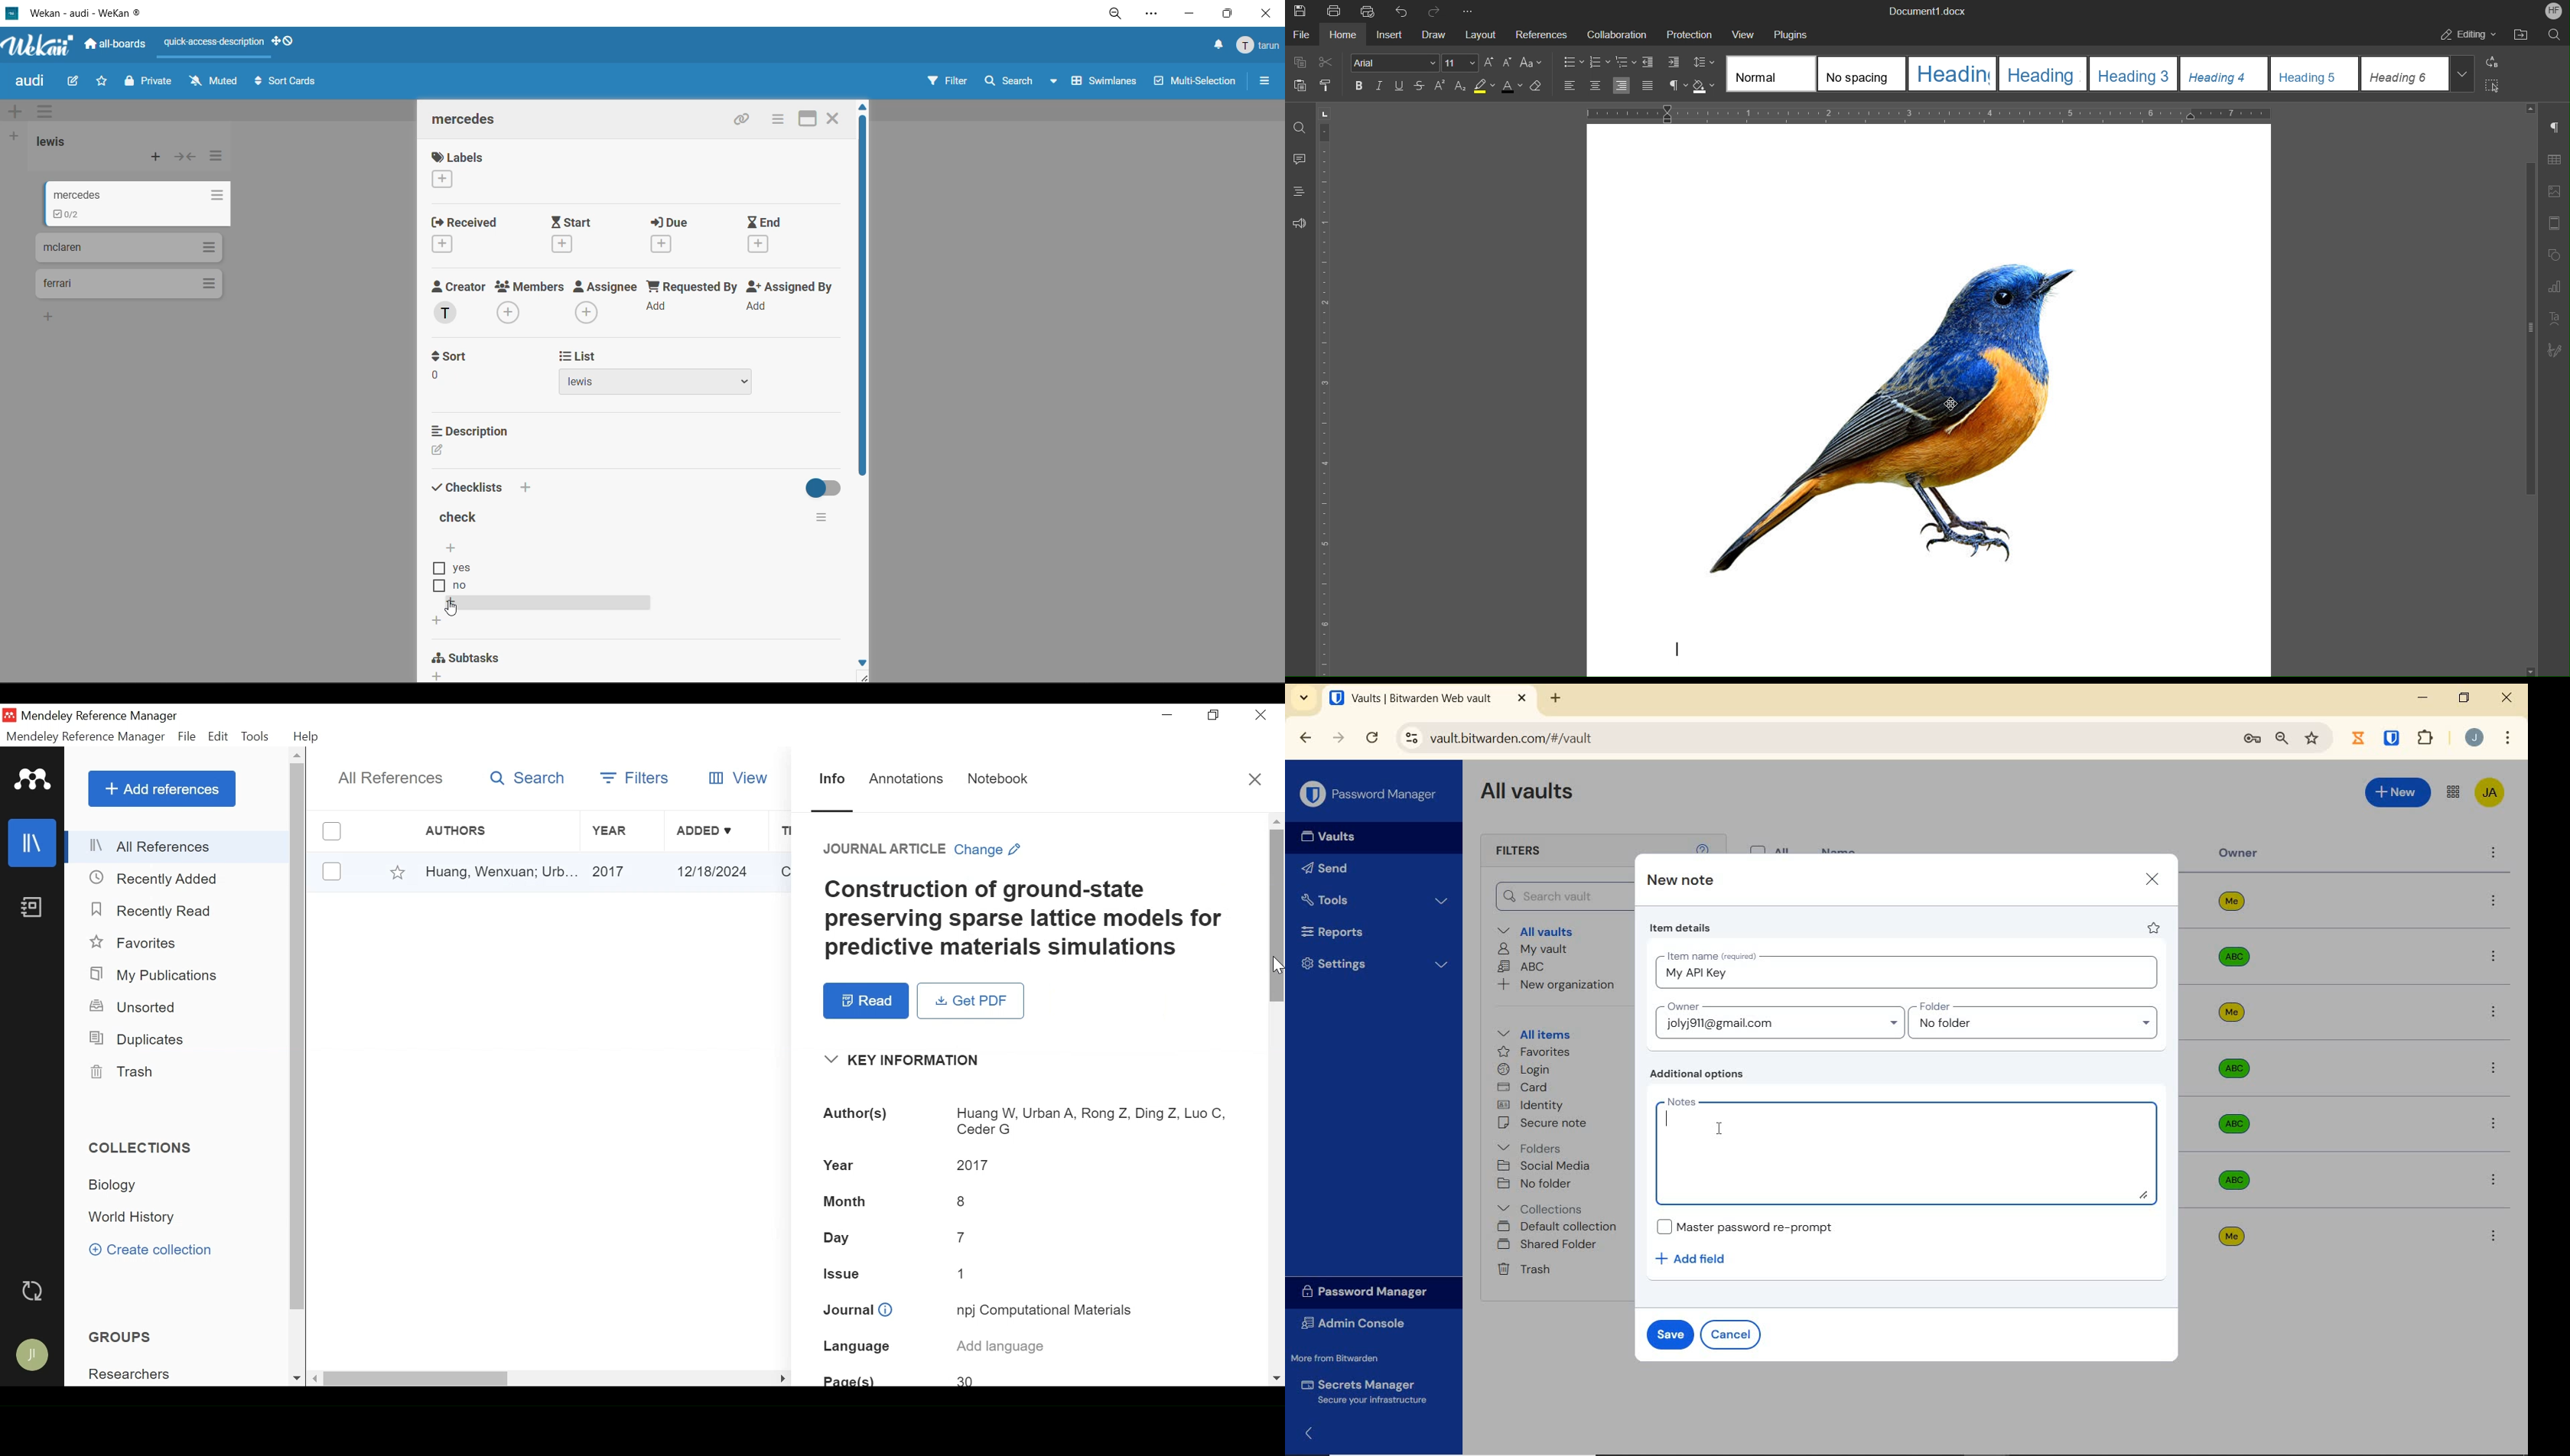 This screenshot has height=1456, width=2576. What do you see at coordinates (2252, 740) in the screenshot?
I see `manage passwords` at bounding box center [2252, 740].